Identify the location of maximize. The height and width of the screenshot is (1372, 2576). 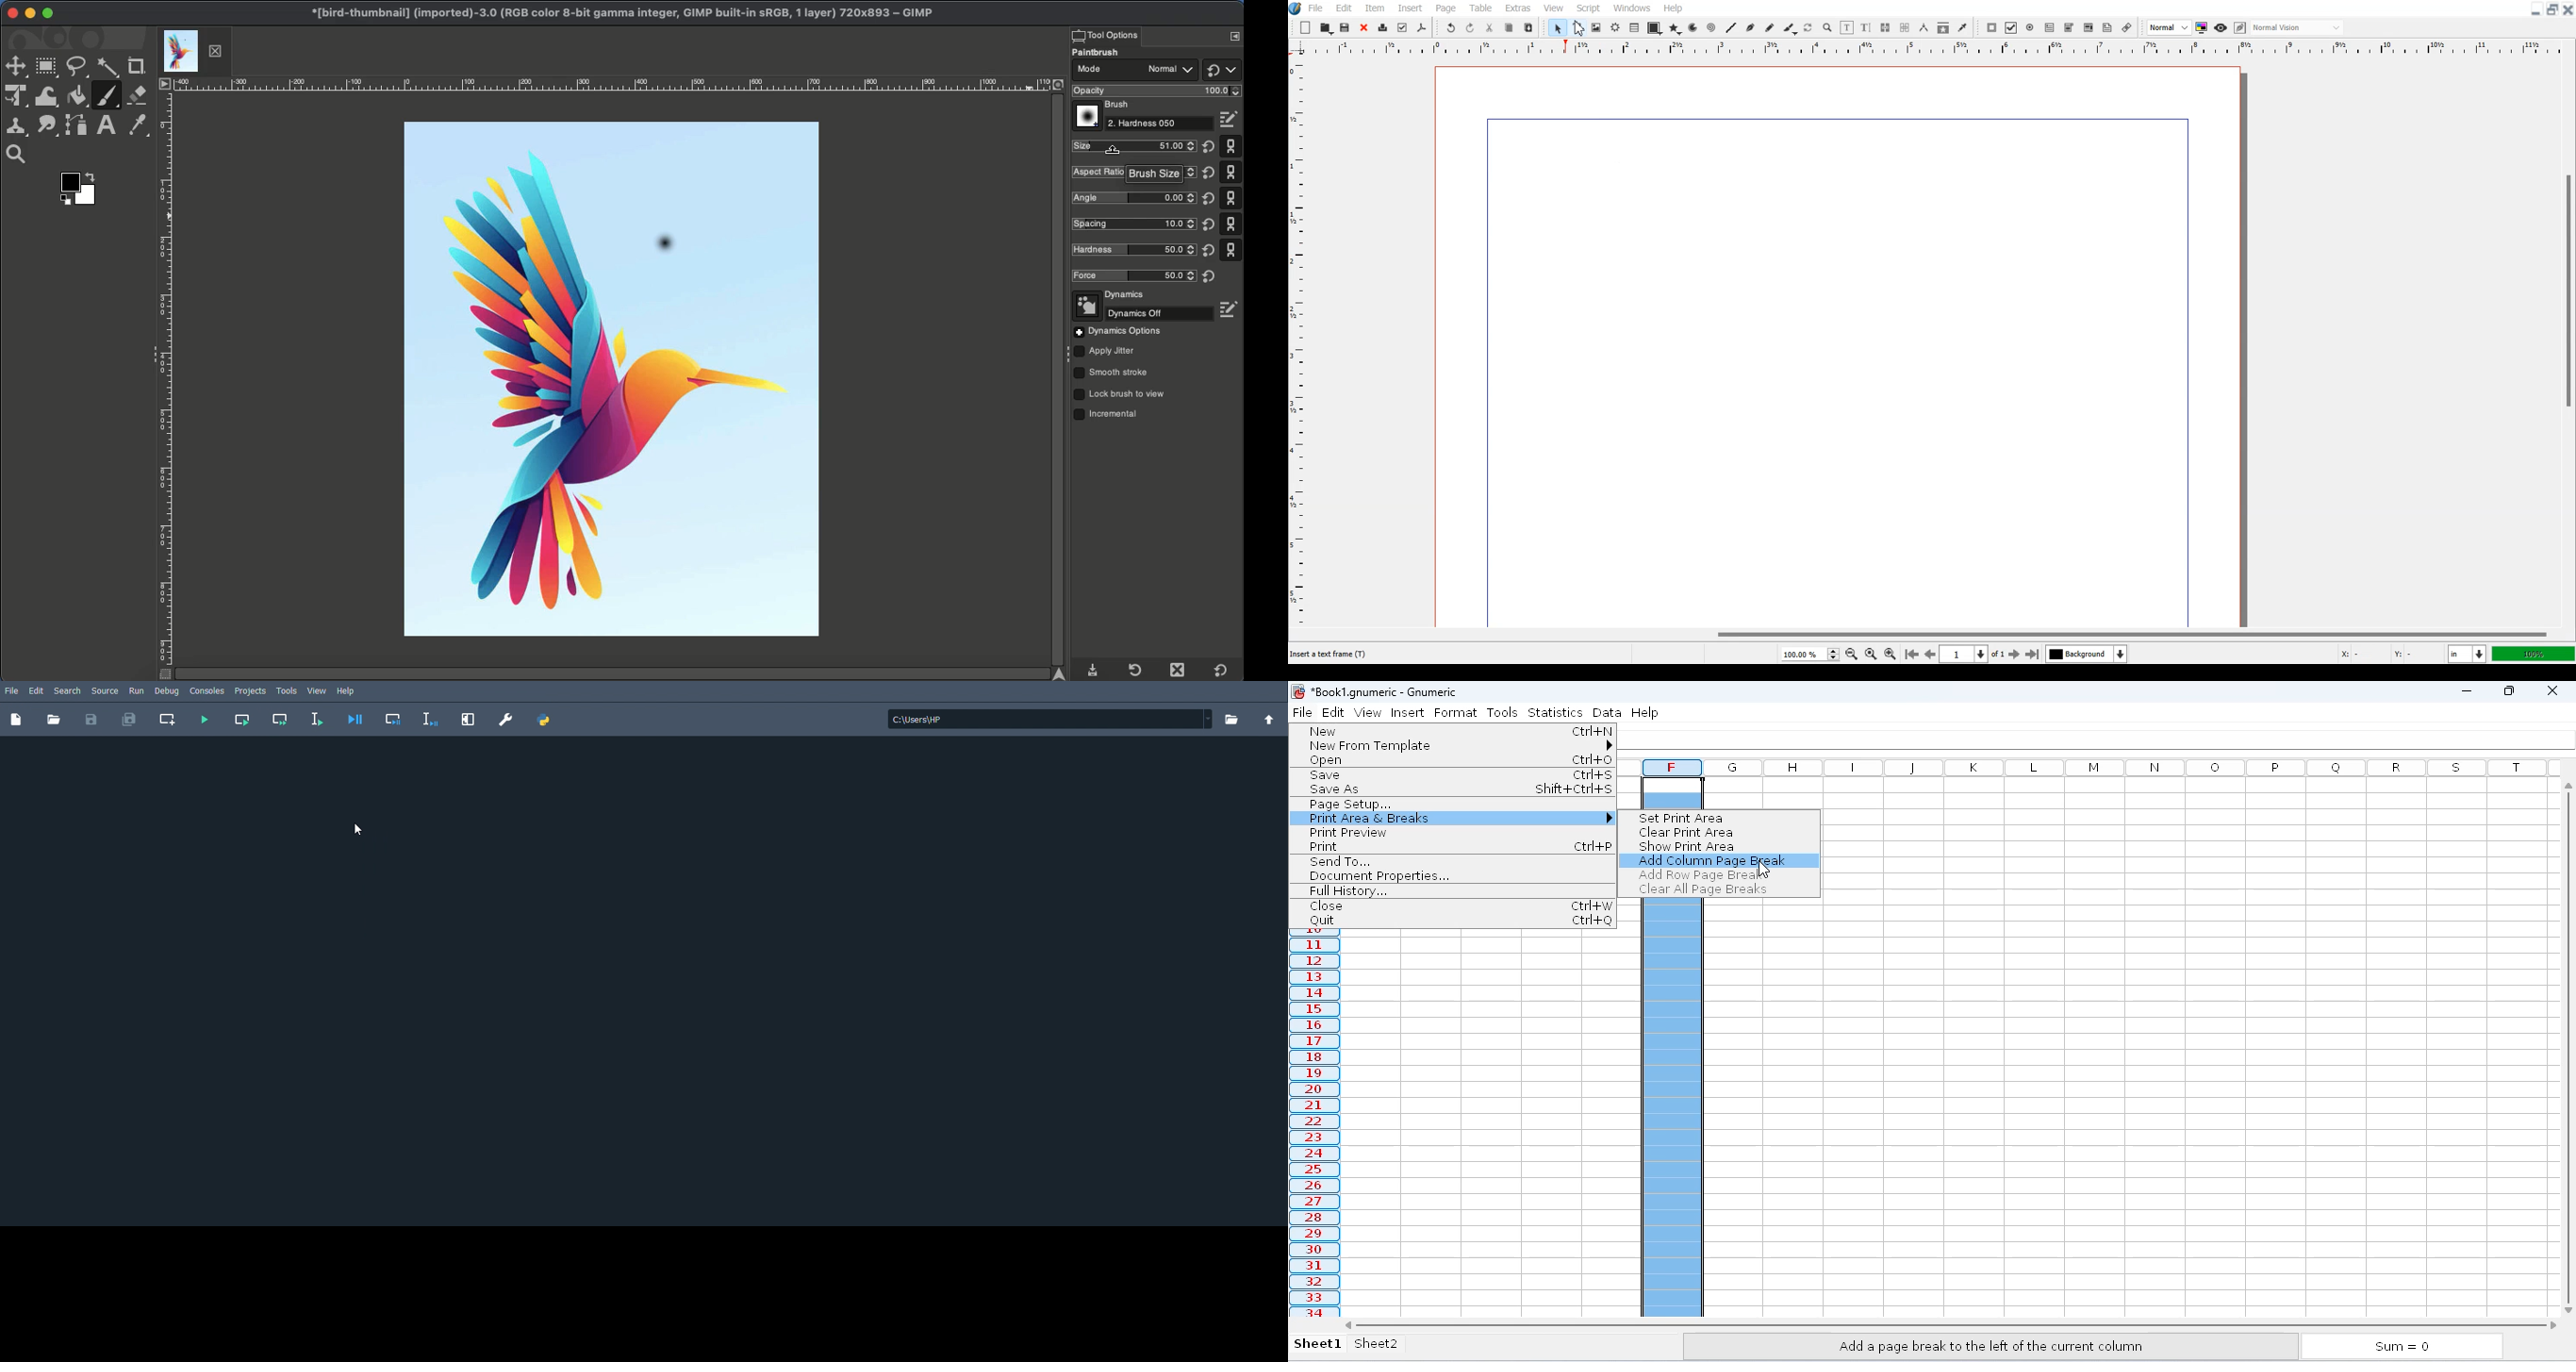
(2508, 690).